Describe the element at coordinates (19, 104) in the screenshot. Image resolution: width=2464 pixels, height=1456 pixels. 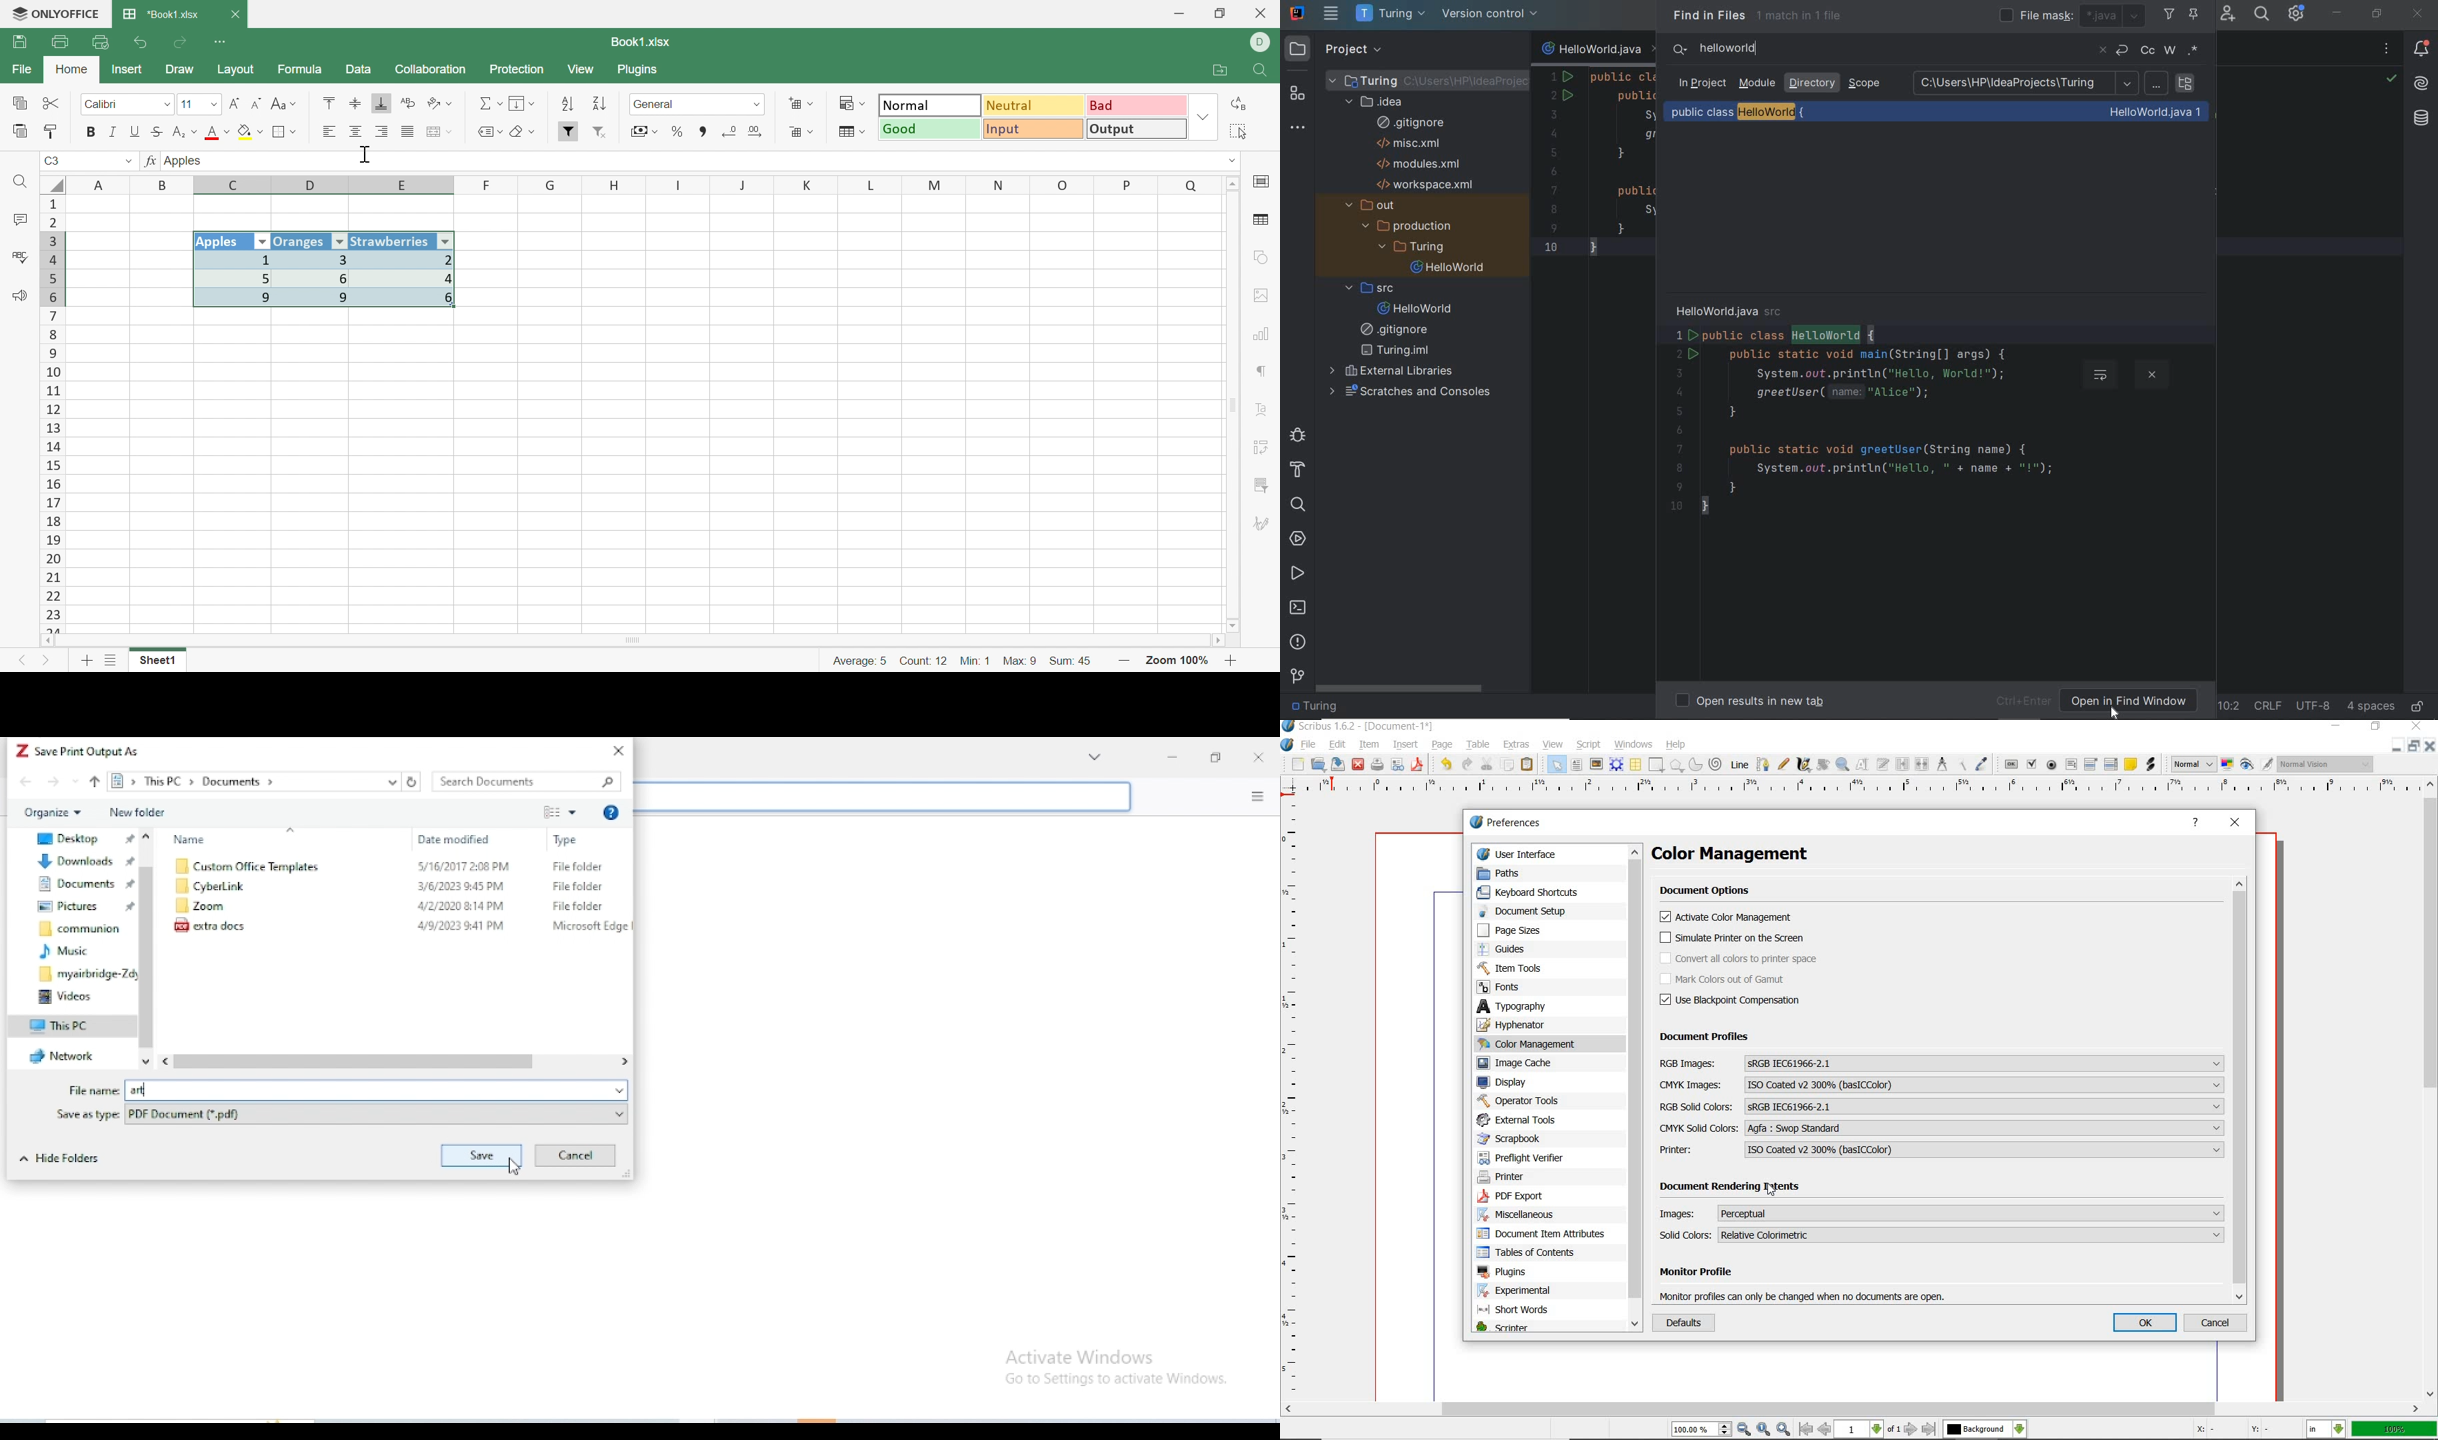
I see `Copy` at that location.